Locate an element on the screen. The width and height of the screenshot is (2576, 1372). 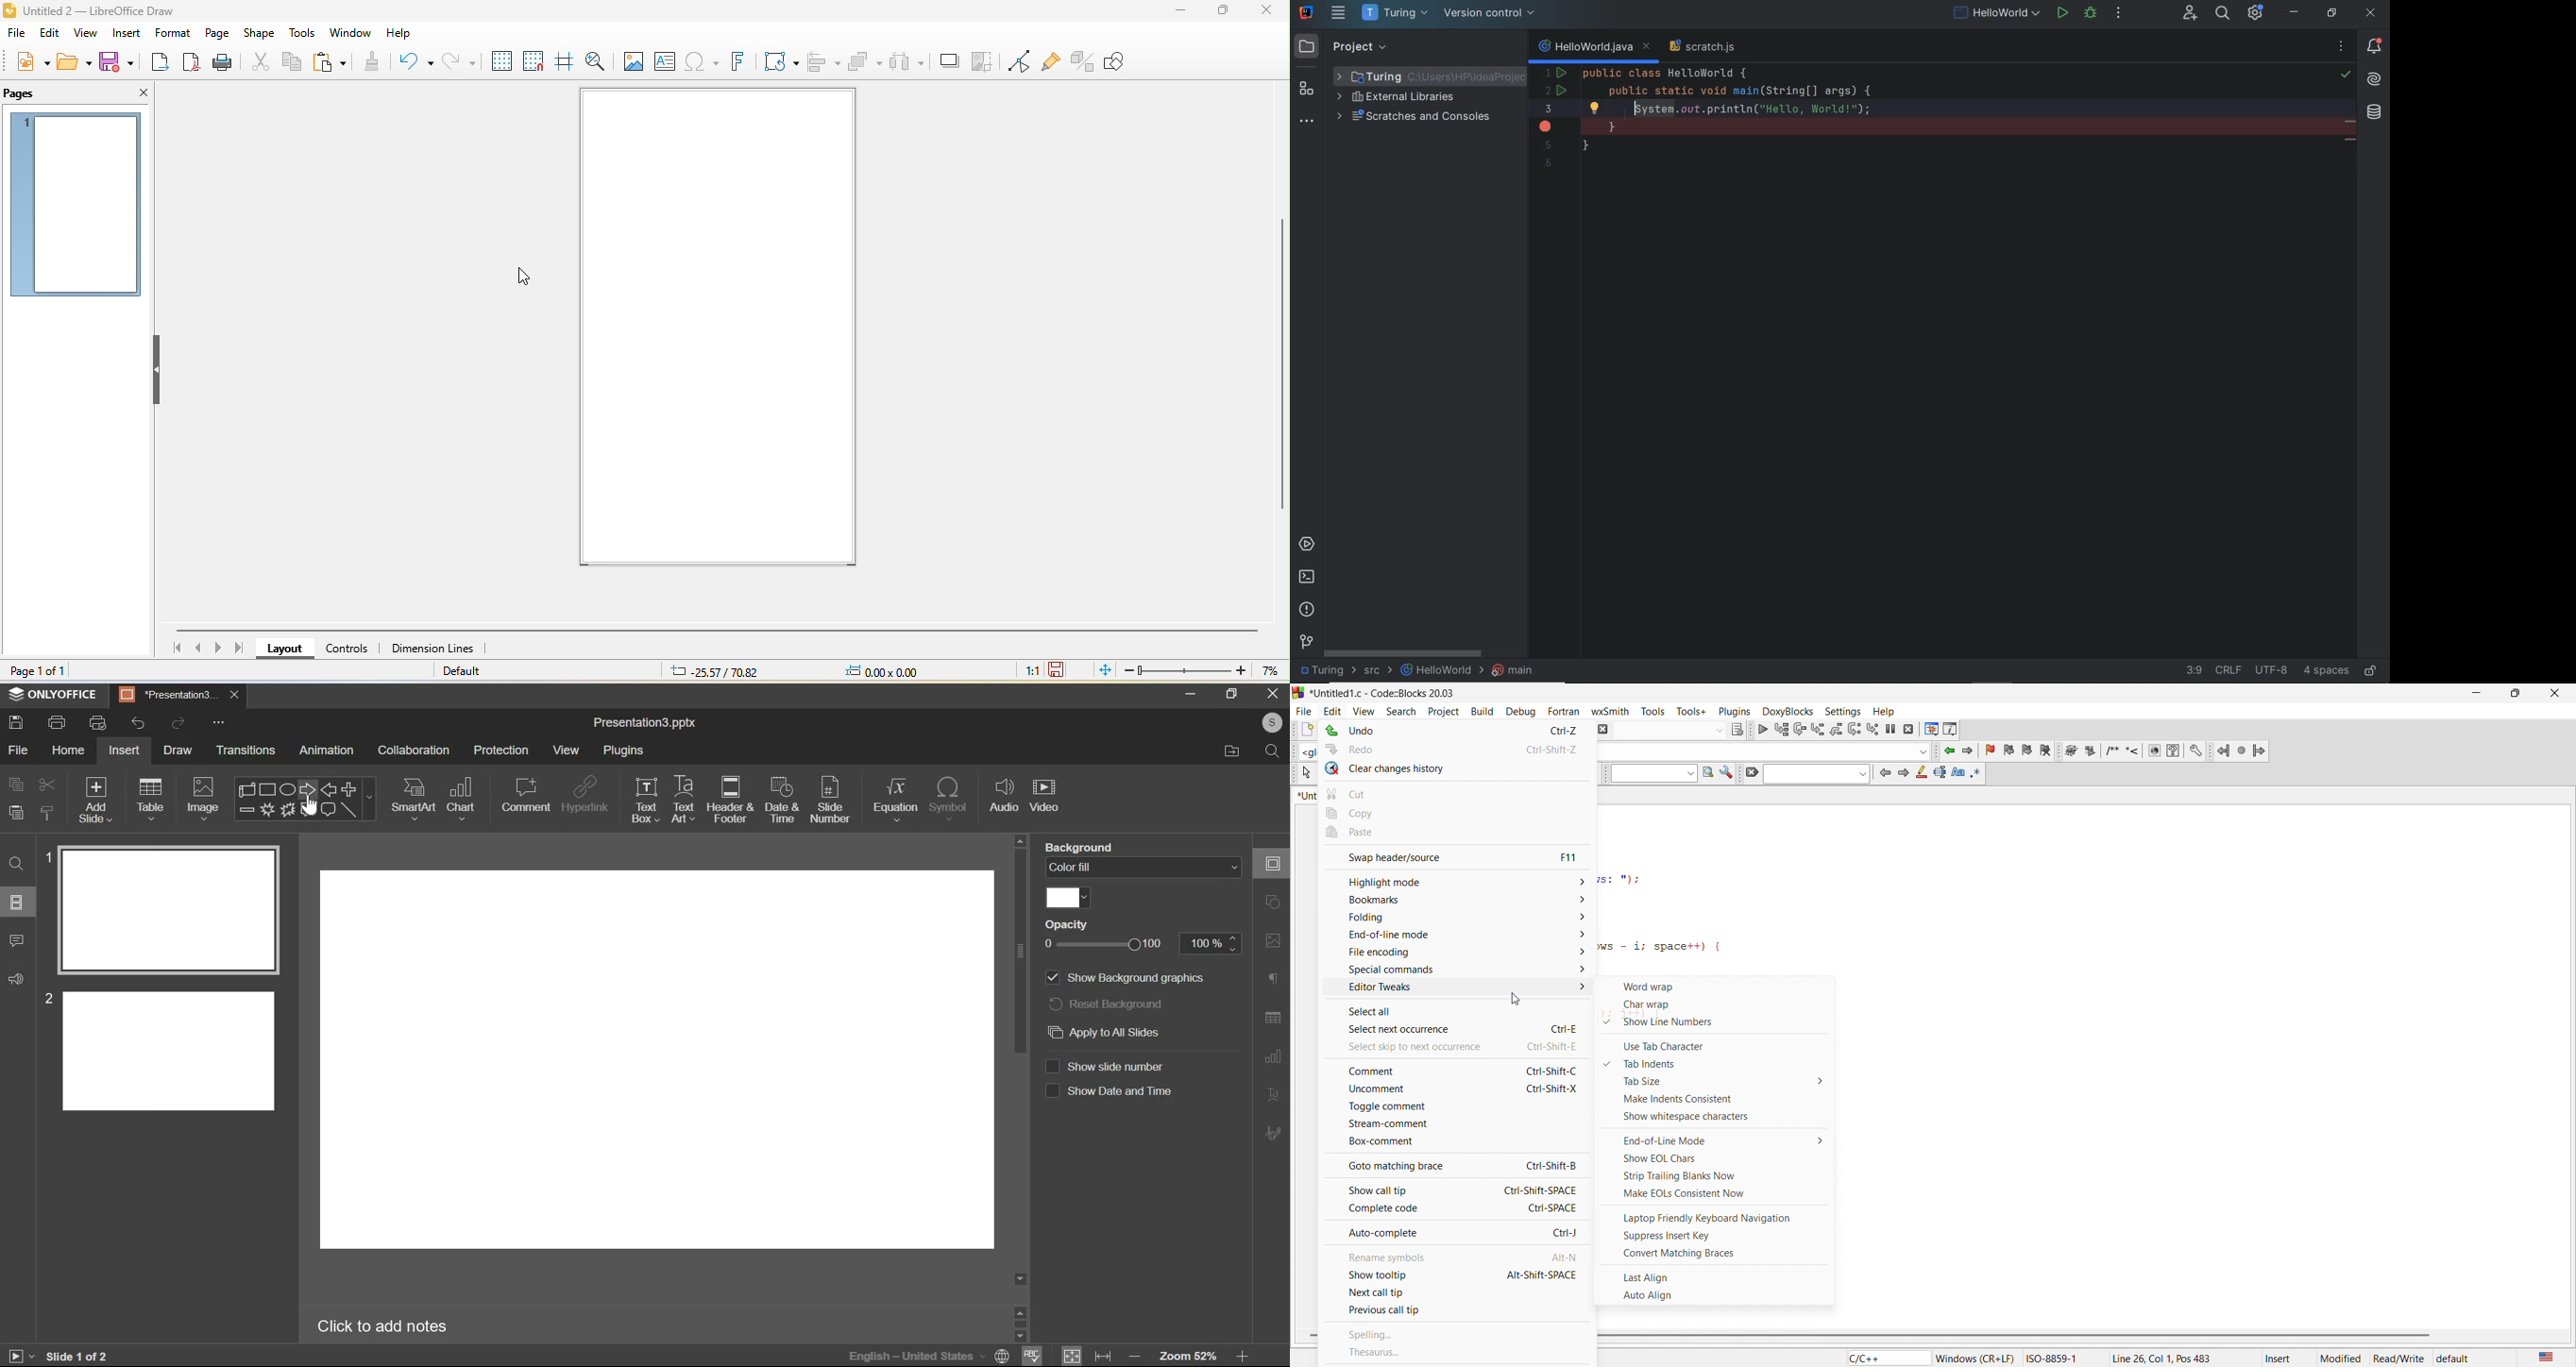
redo is located at coordinates (180, 721).